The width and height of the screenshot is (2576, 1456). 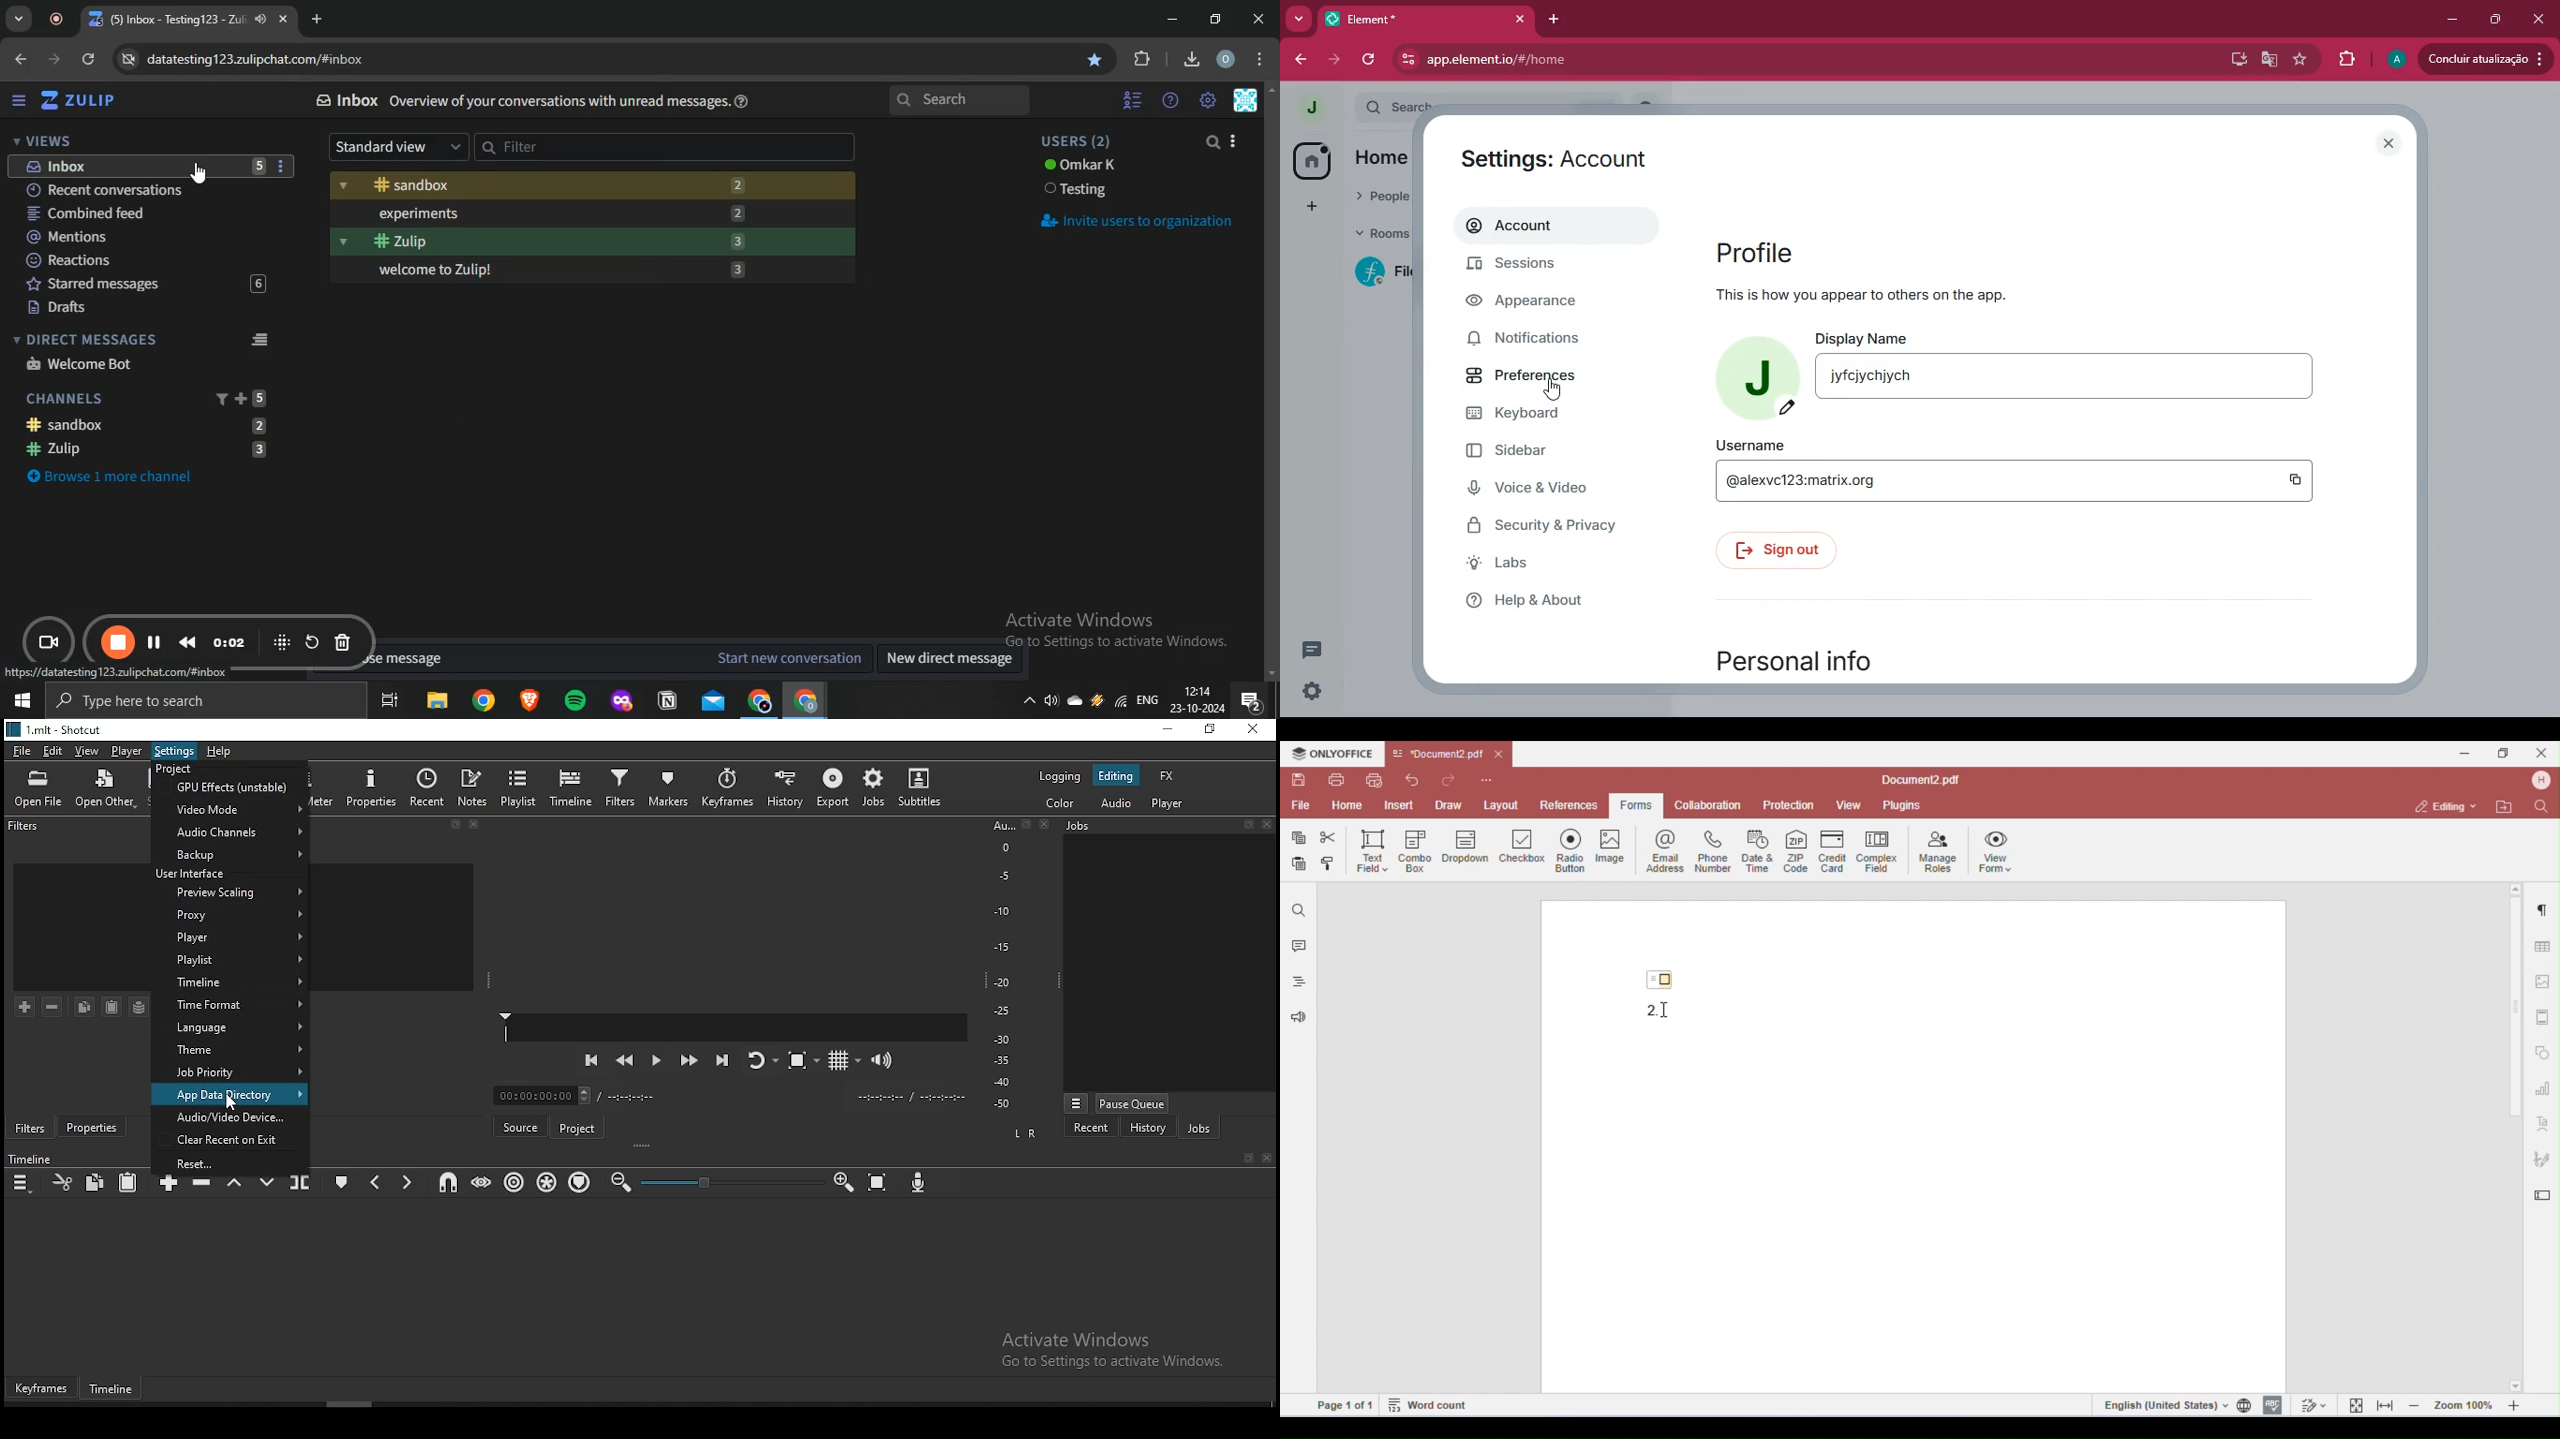 What do you see at coordinates (147, 188) in the screenshot?
I see `recent conversations` at bounding box center [147, 188].